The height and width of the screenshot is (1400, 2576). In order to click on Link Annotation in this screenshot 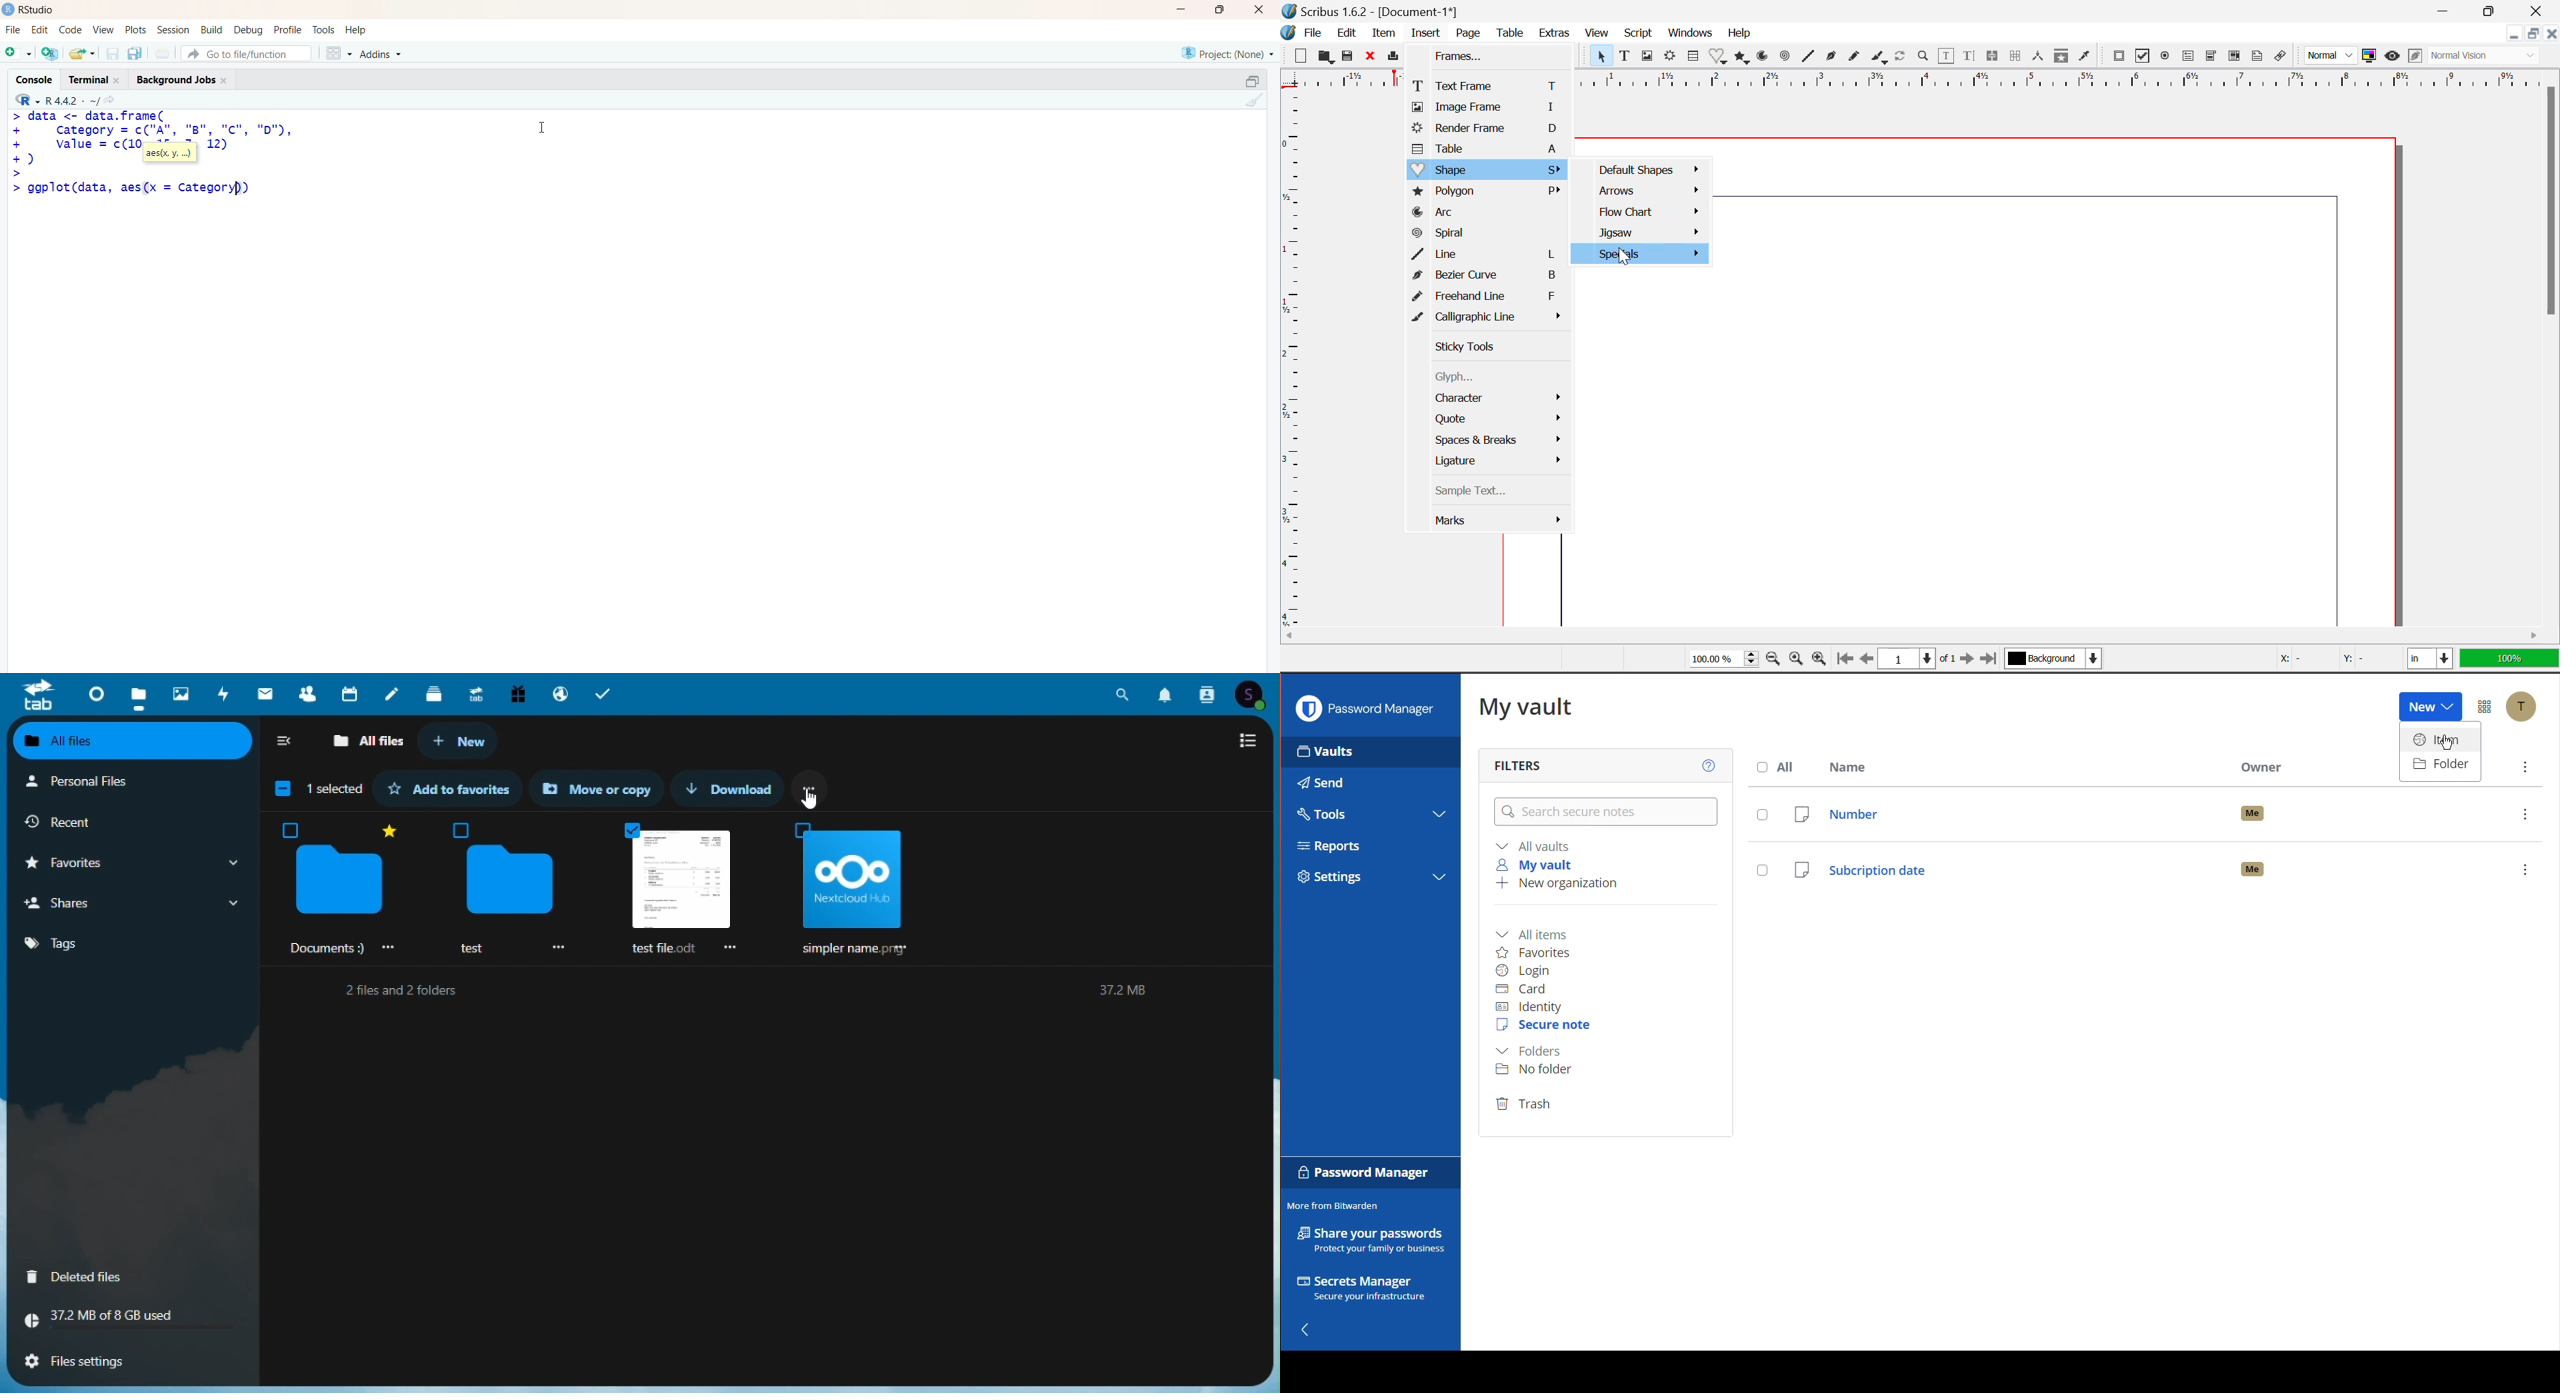, I will do `click(2281, 57)`.